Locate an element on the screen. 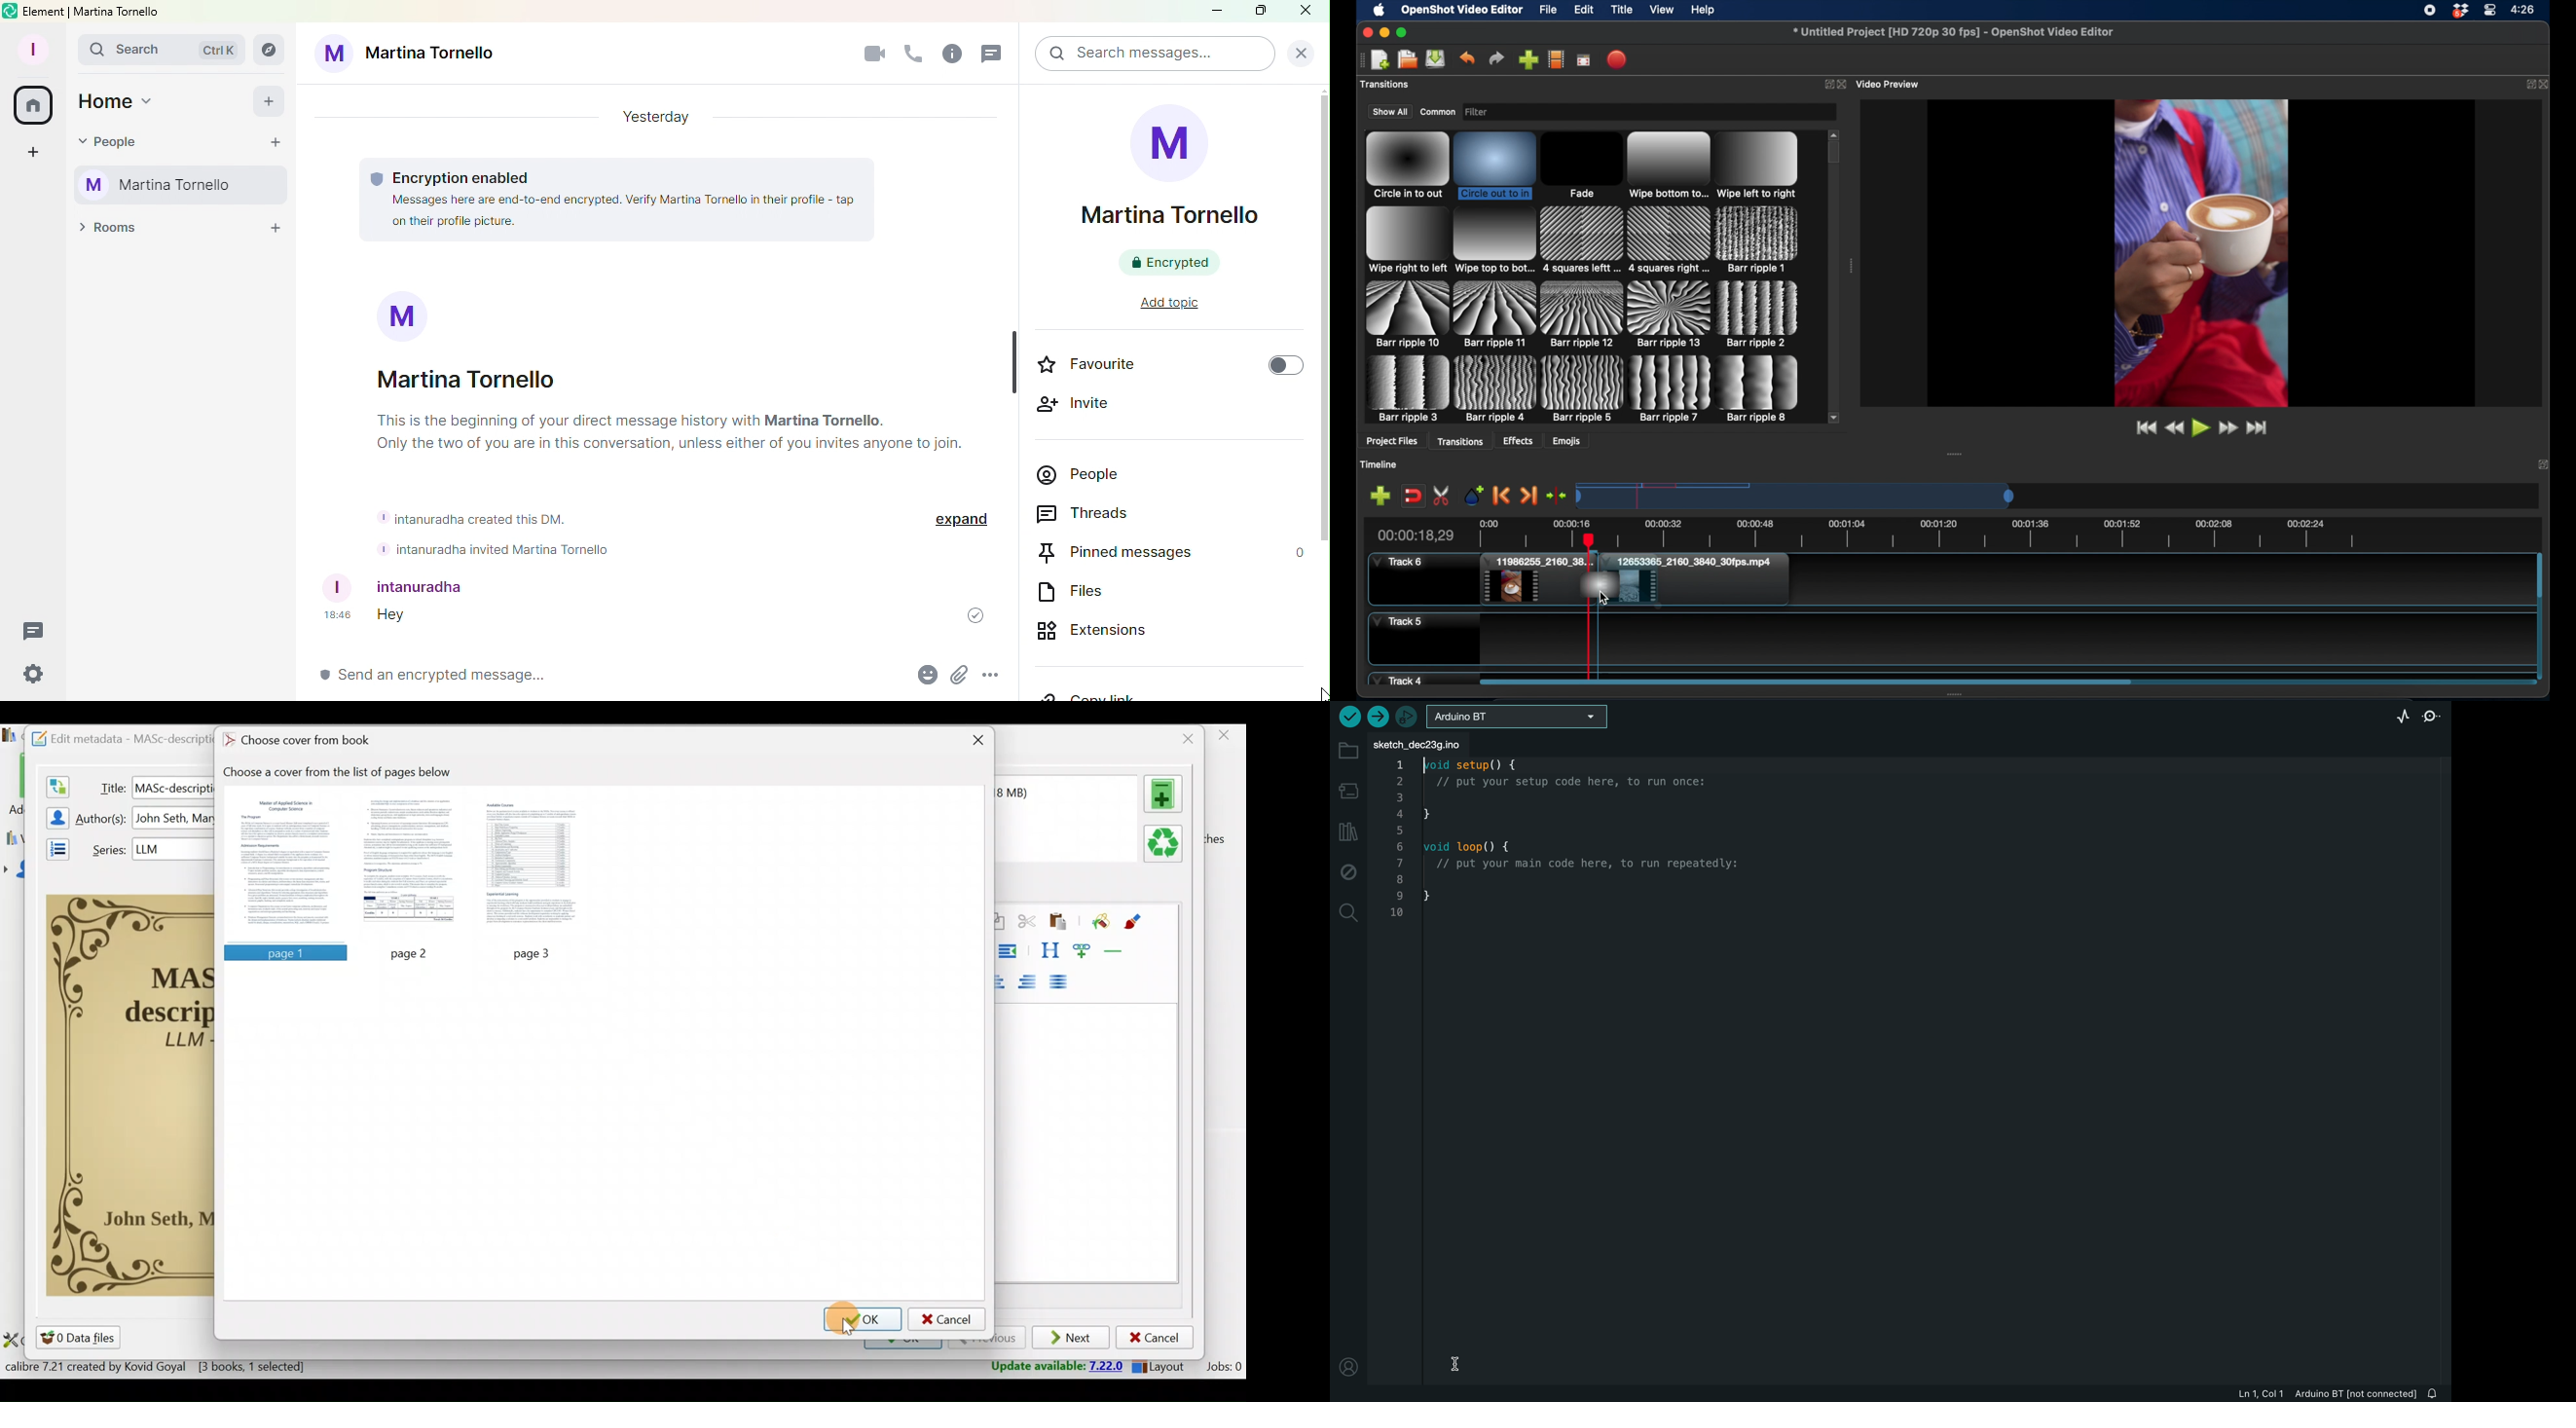 This screenshot has width=2576, height=1428. Info is located at coordinates (952, 55).